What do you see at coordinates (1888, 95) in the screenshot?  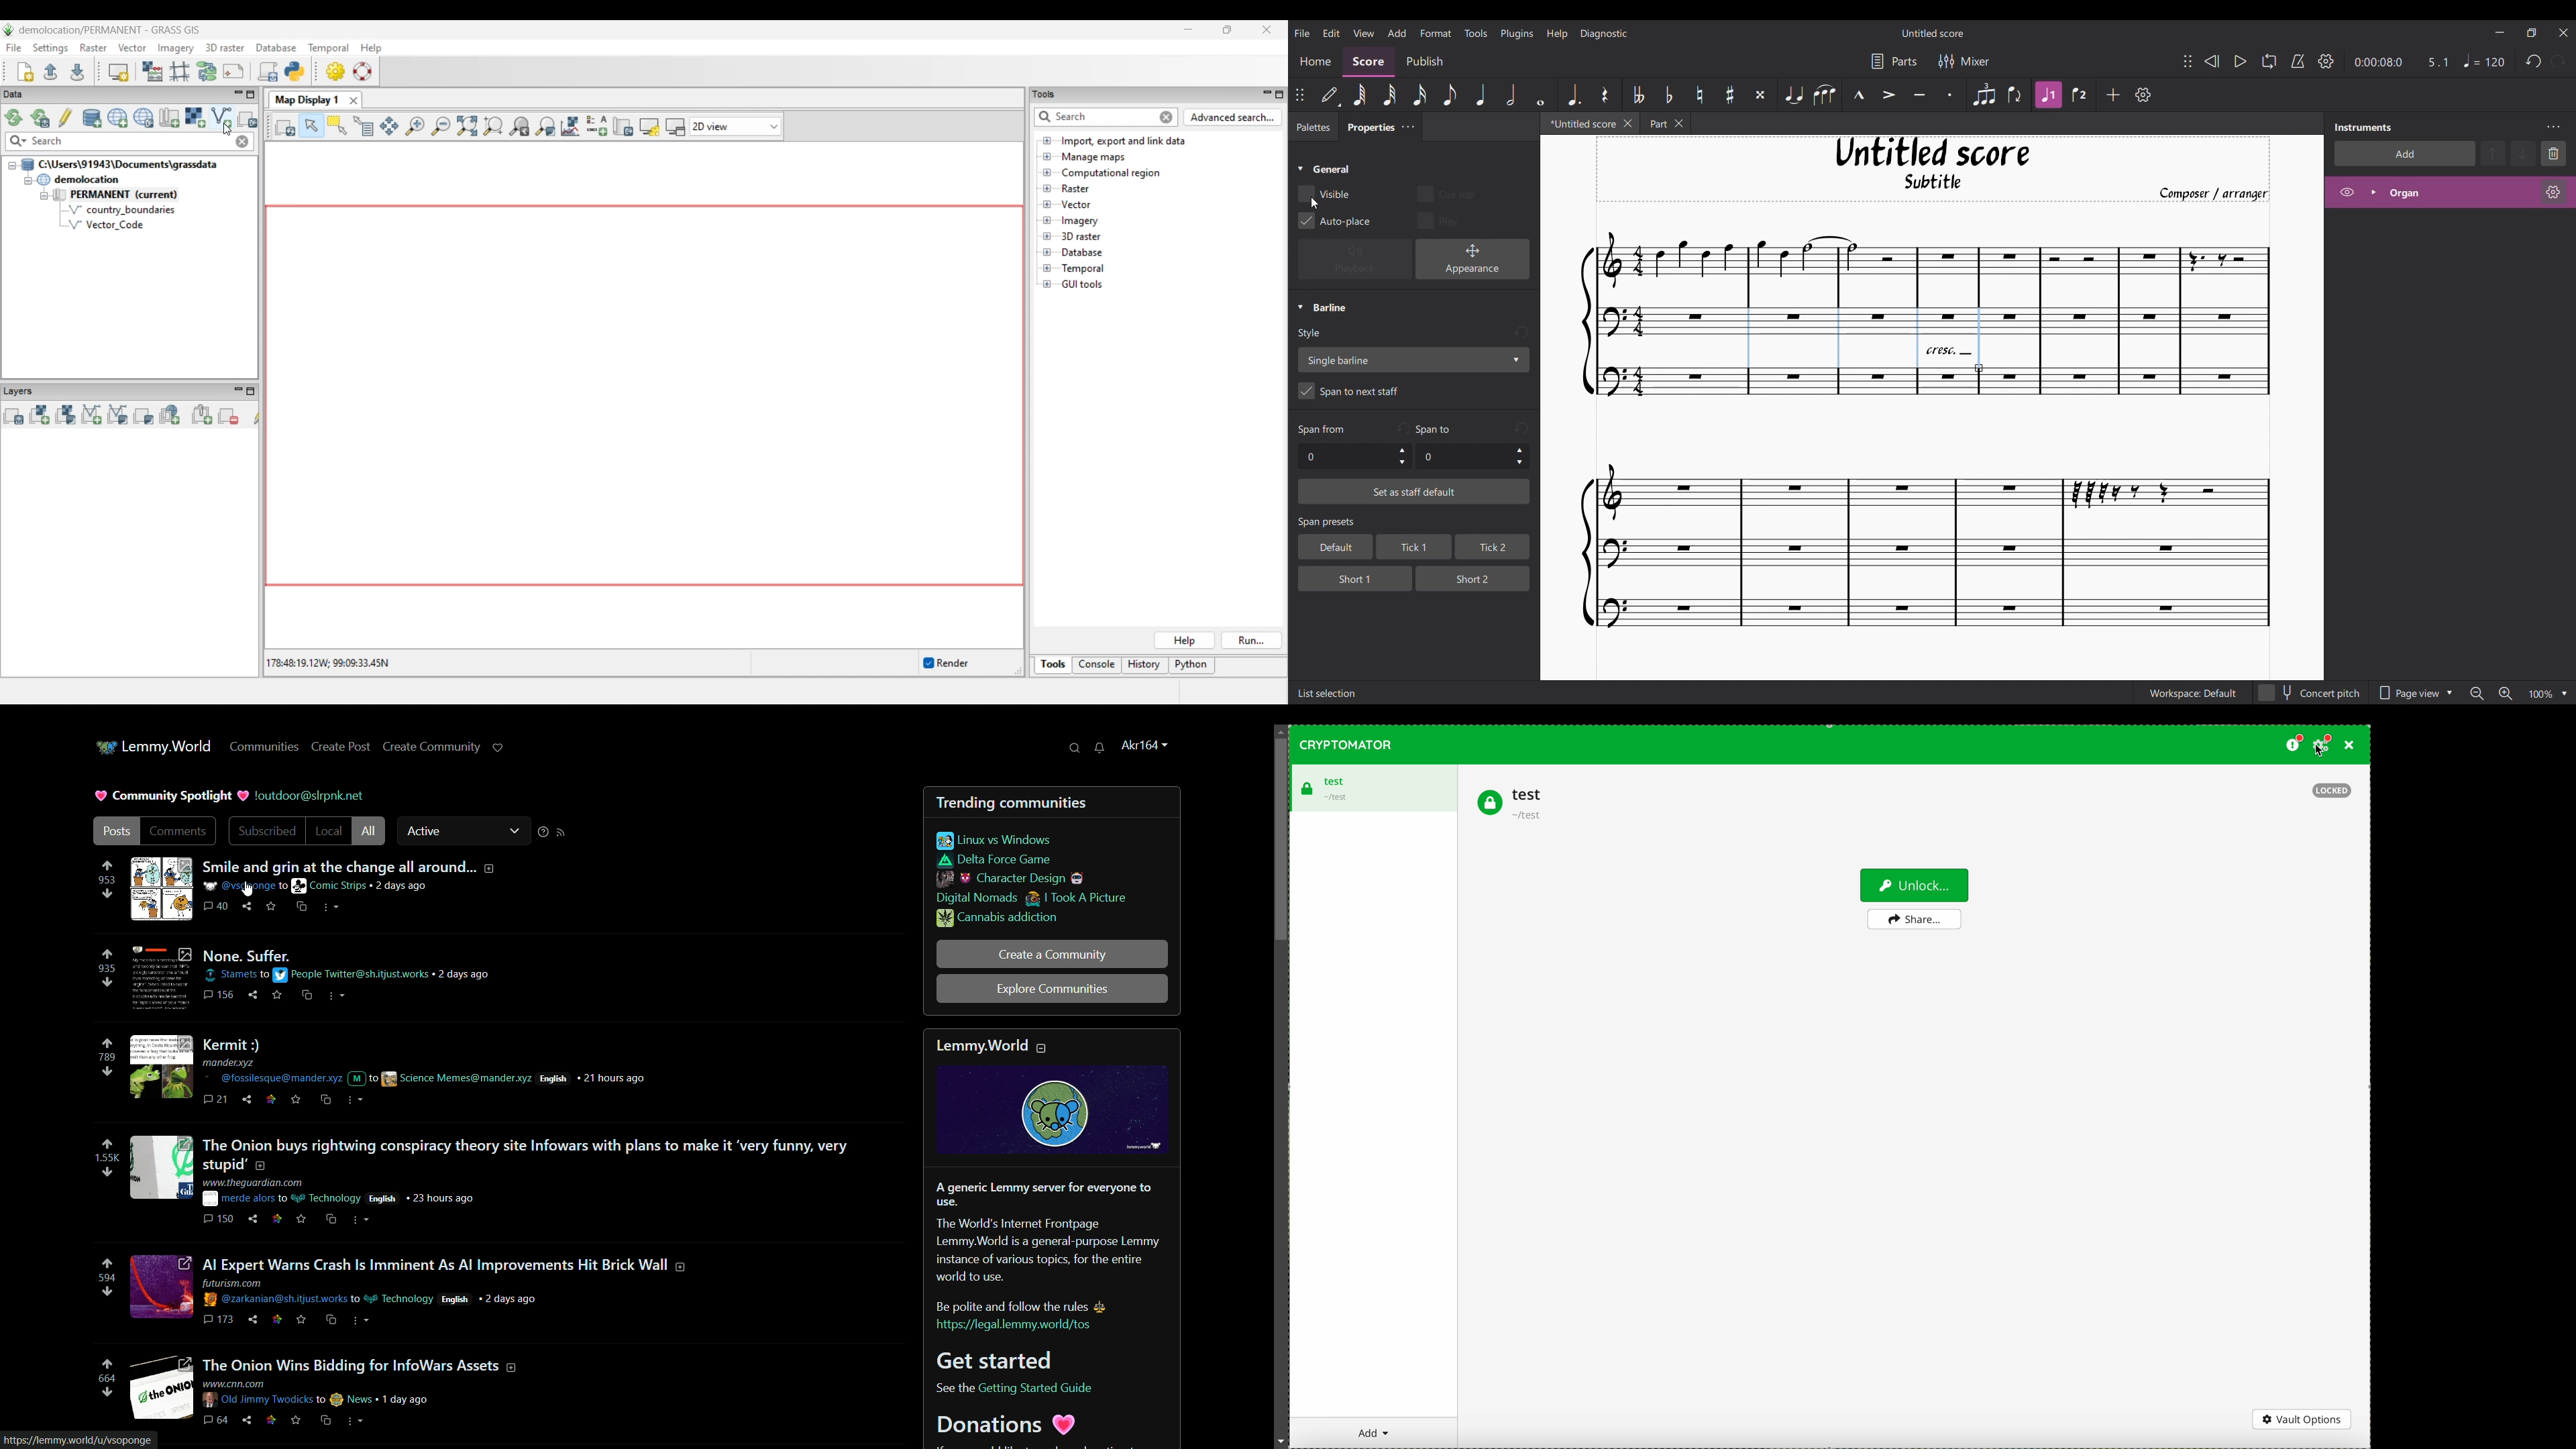 I see `Accent` at bounding box center [1888, 95].